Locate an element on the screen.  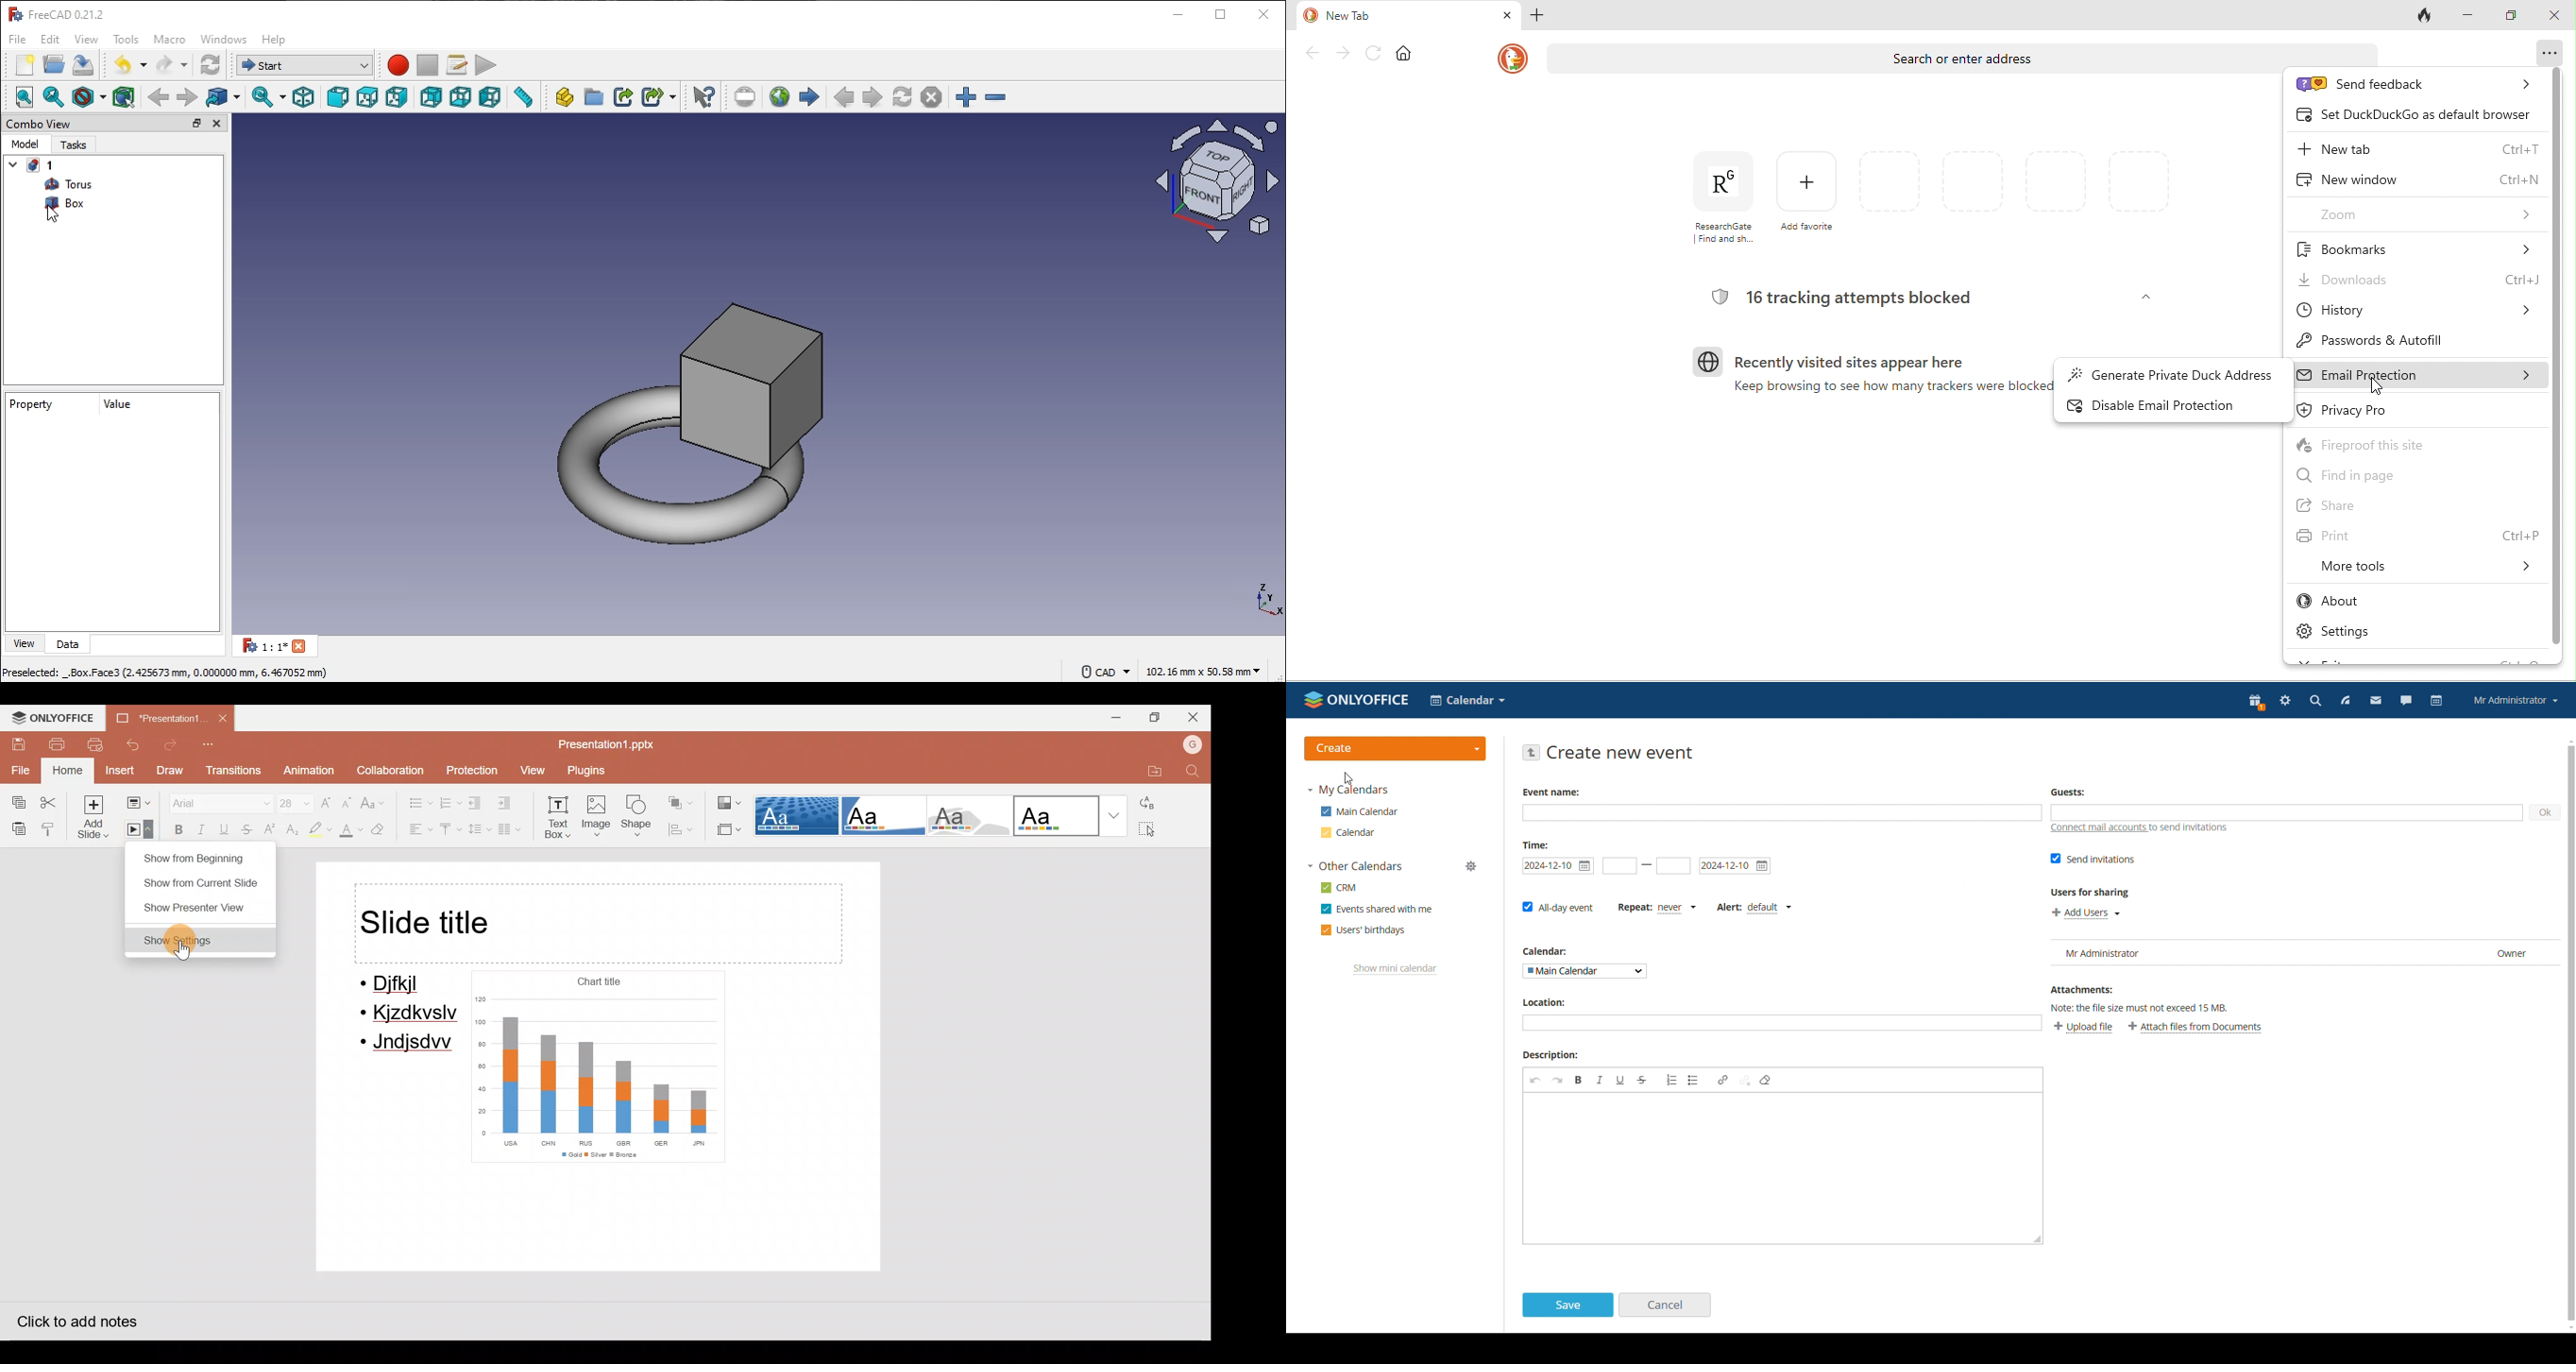
cursor is located at coordinates (184, 952).